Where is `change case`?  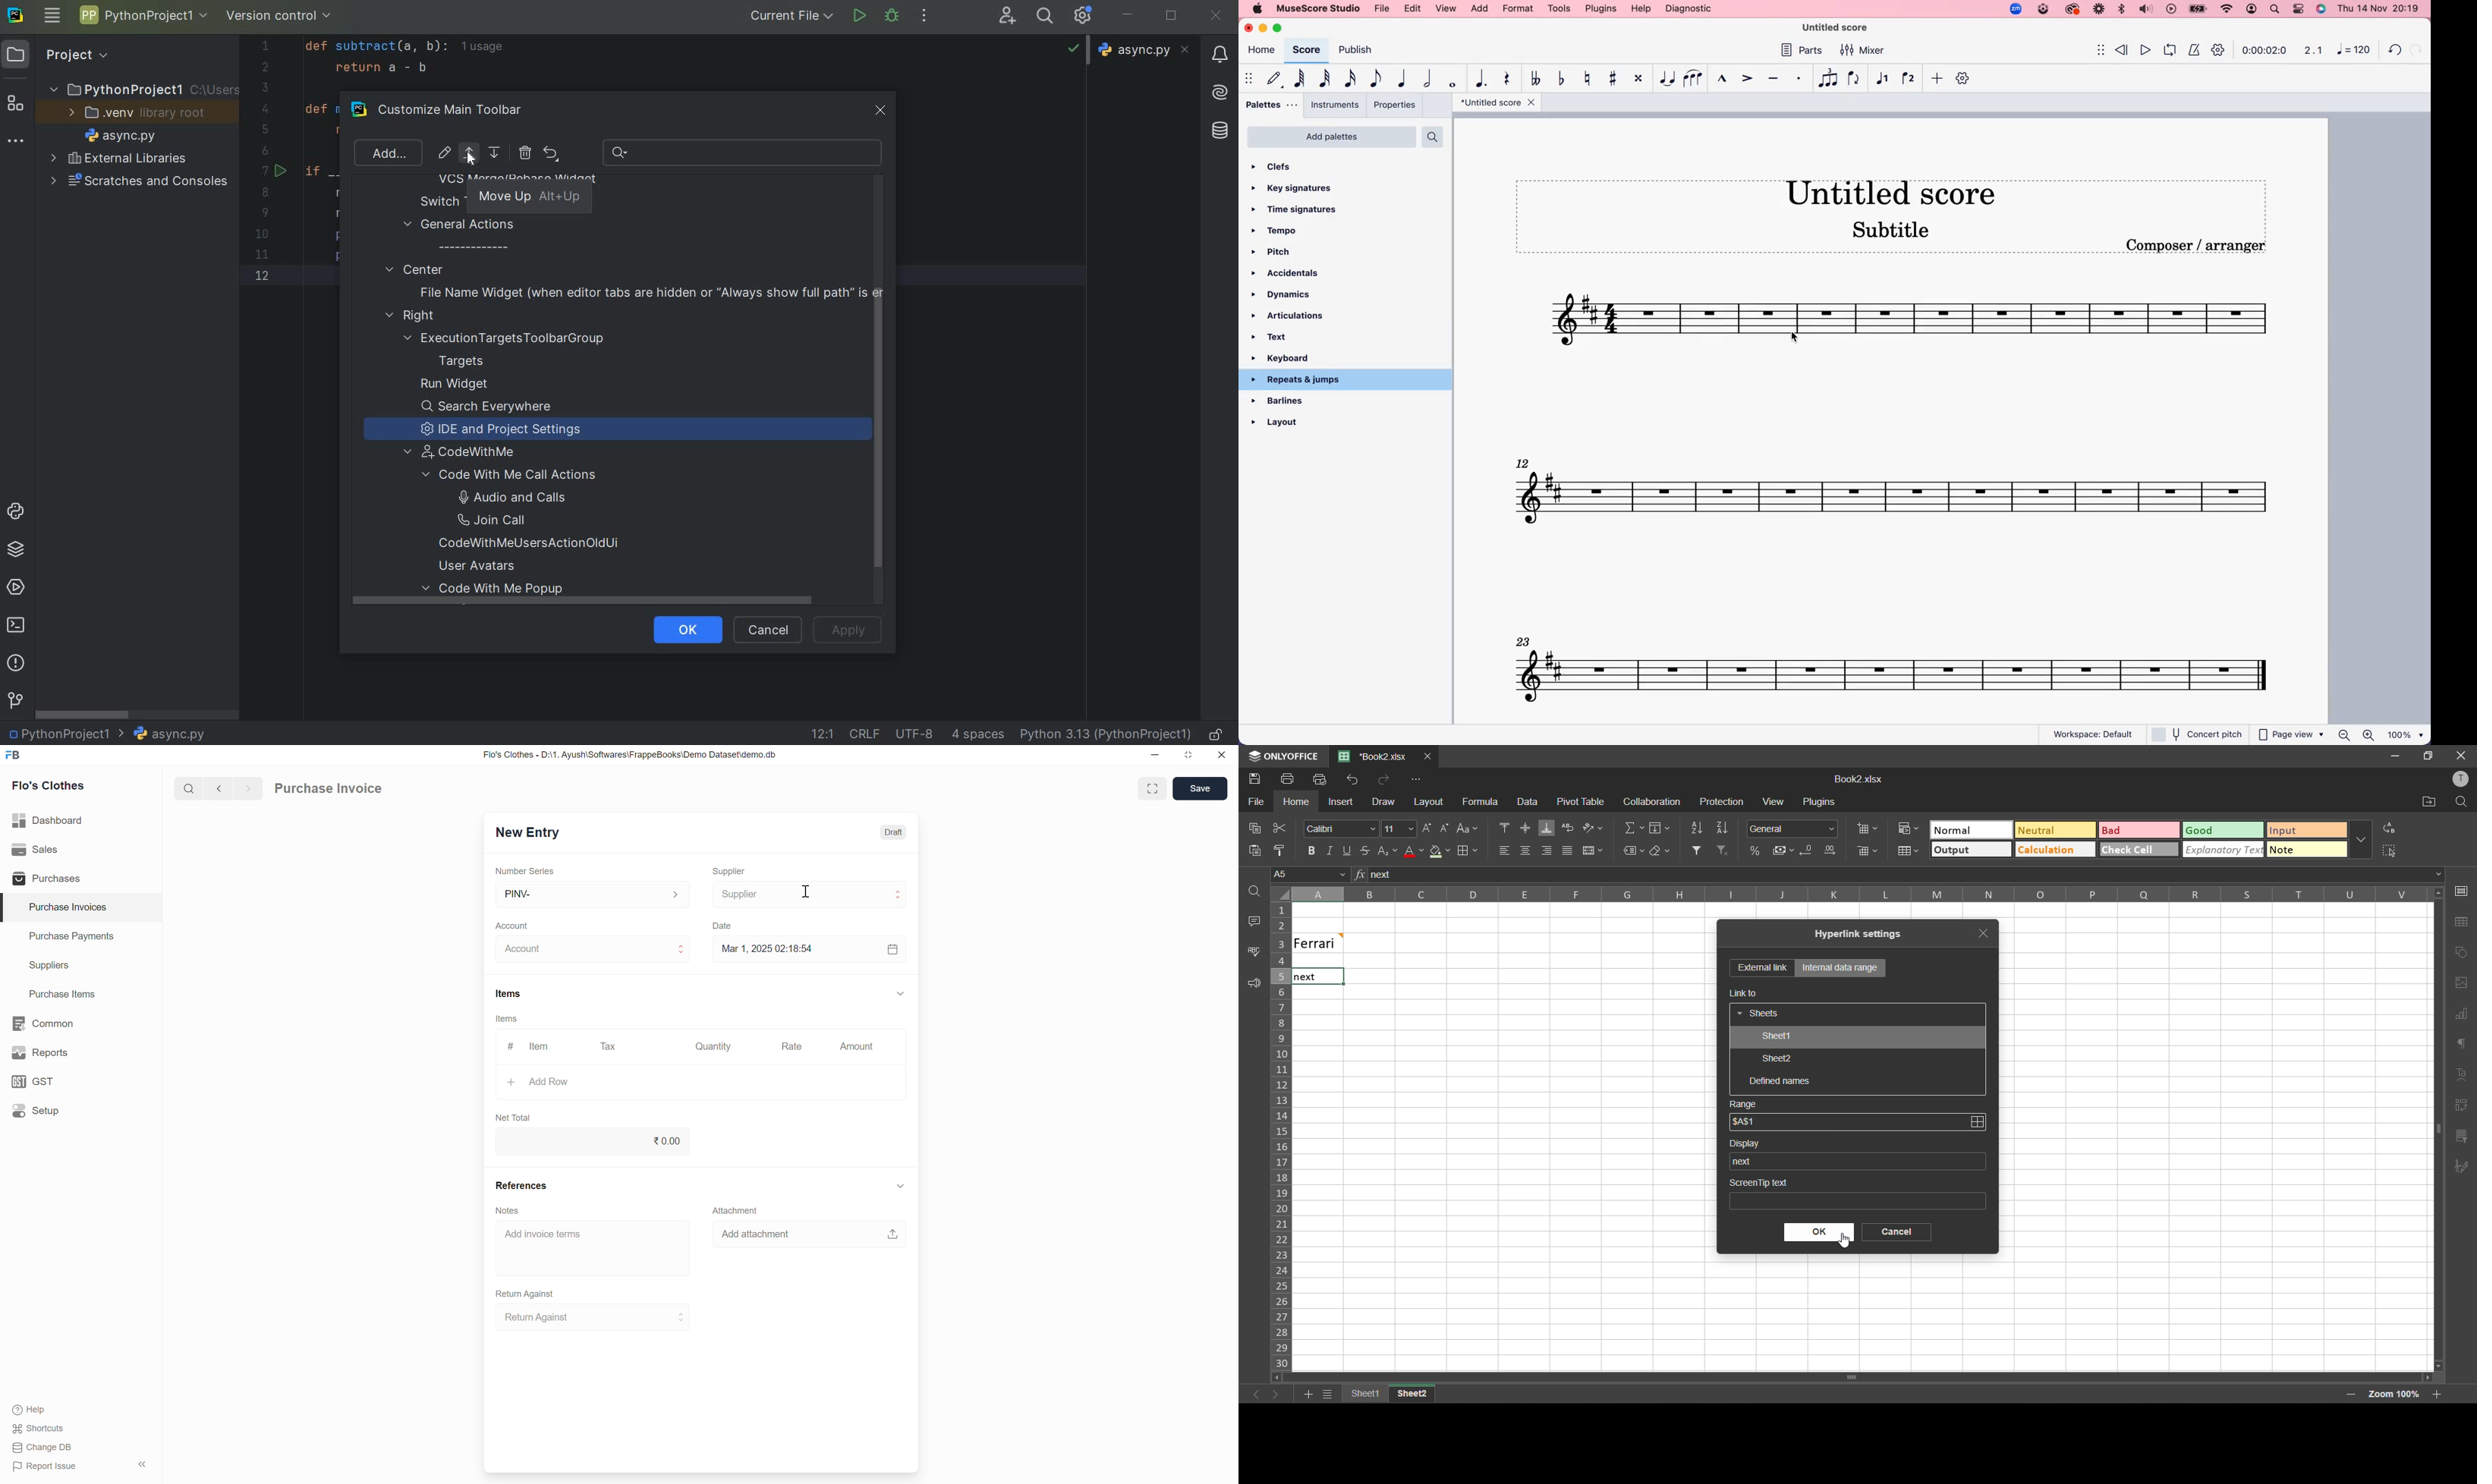
change case is located at coordinates (1468, 828).